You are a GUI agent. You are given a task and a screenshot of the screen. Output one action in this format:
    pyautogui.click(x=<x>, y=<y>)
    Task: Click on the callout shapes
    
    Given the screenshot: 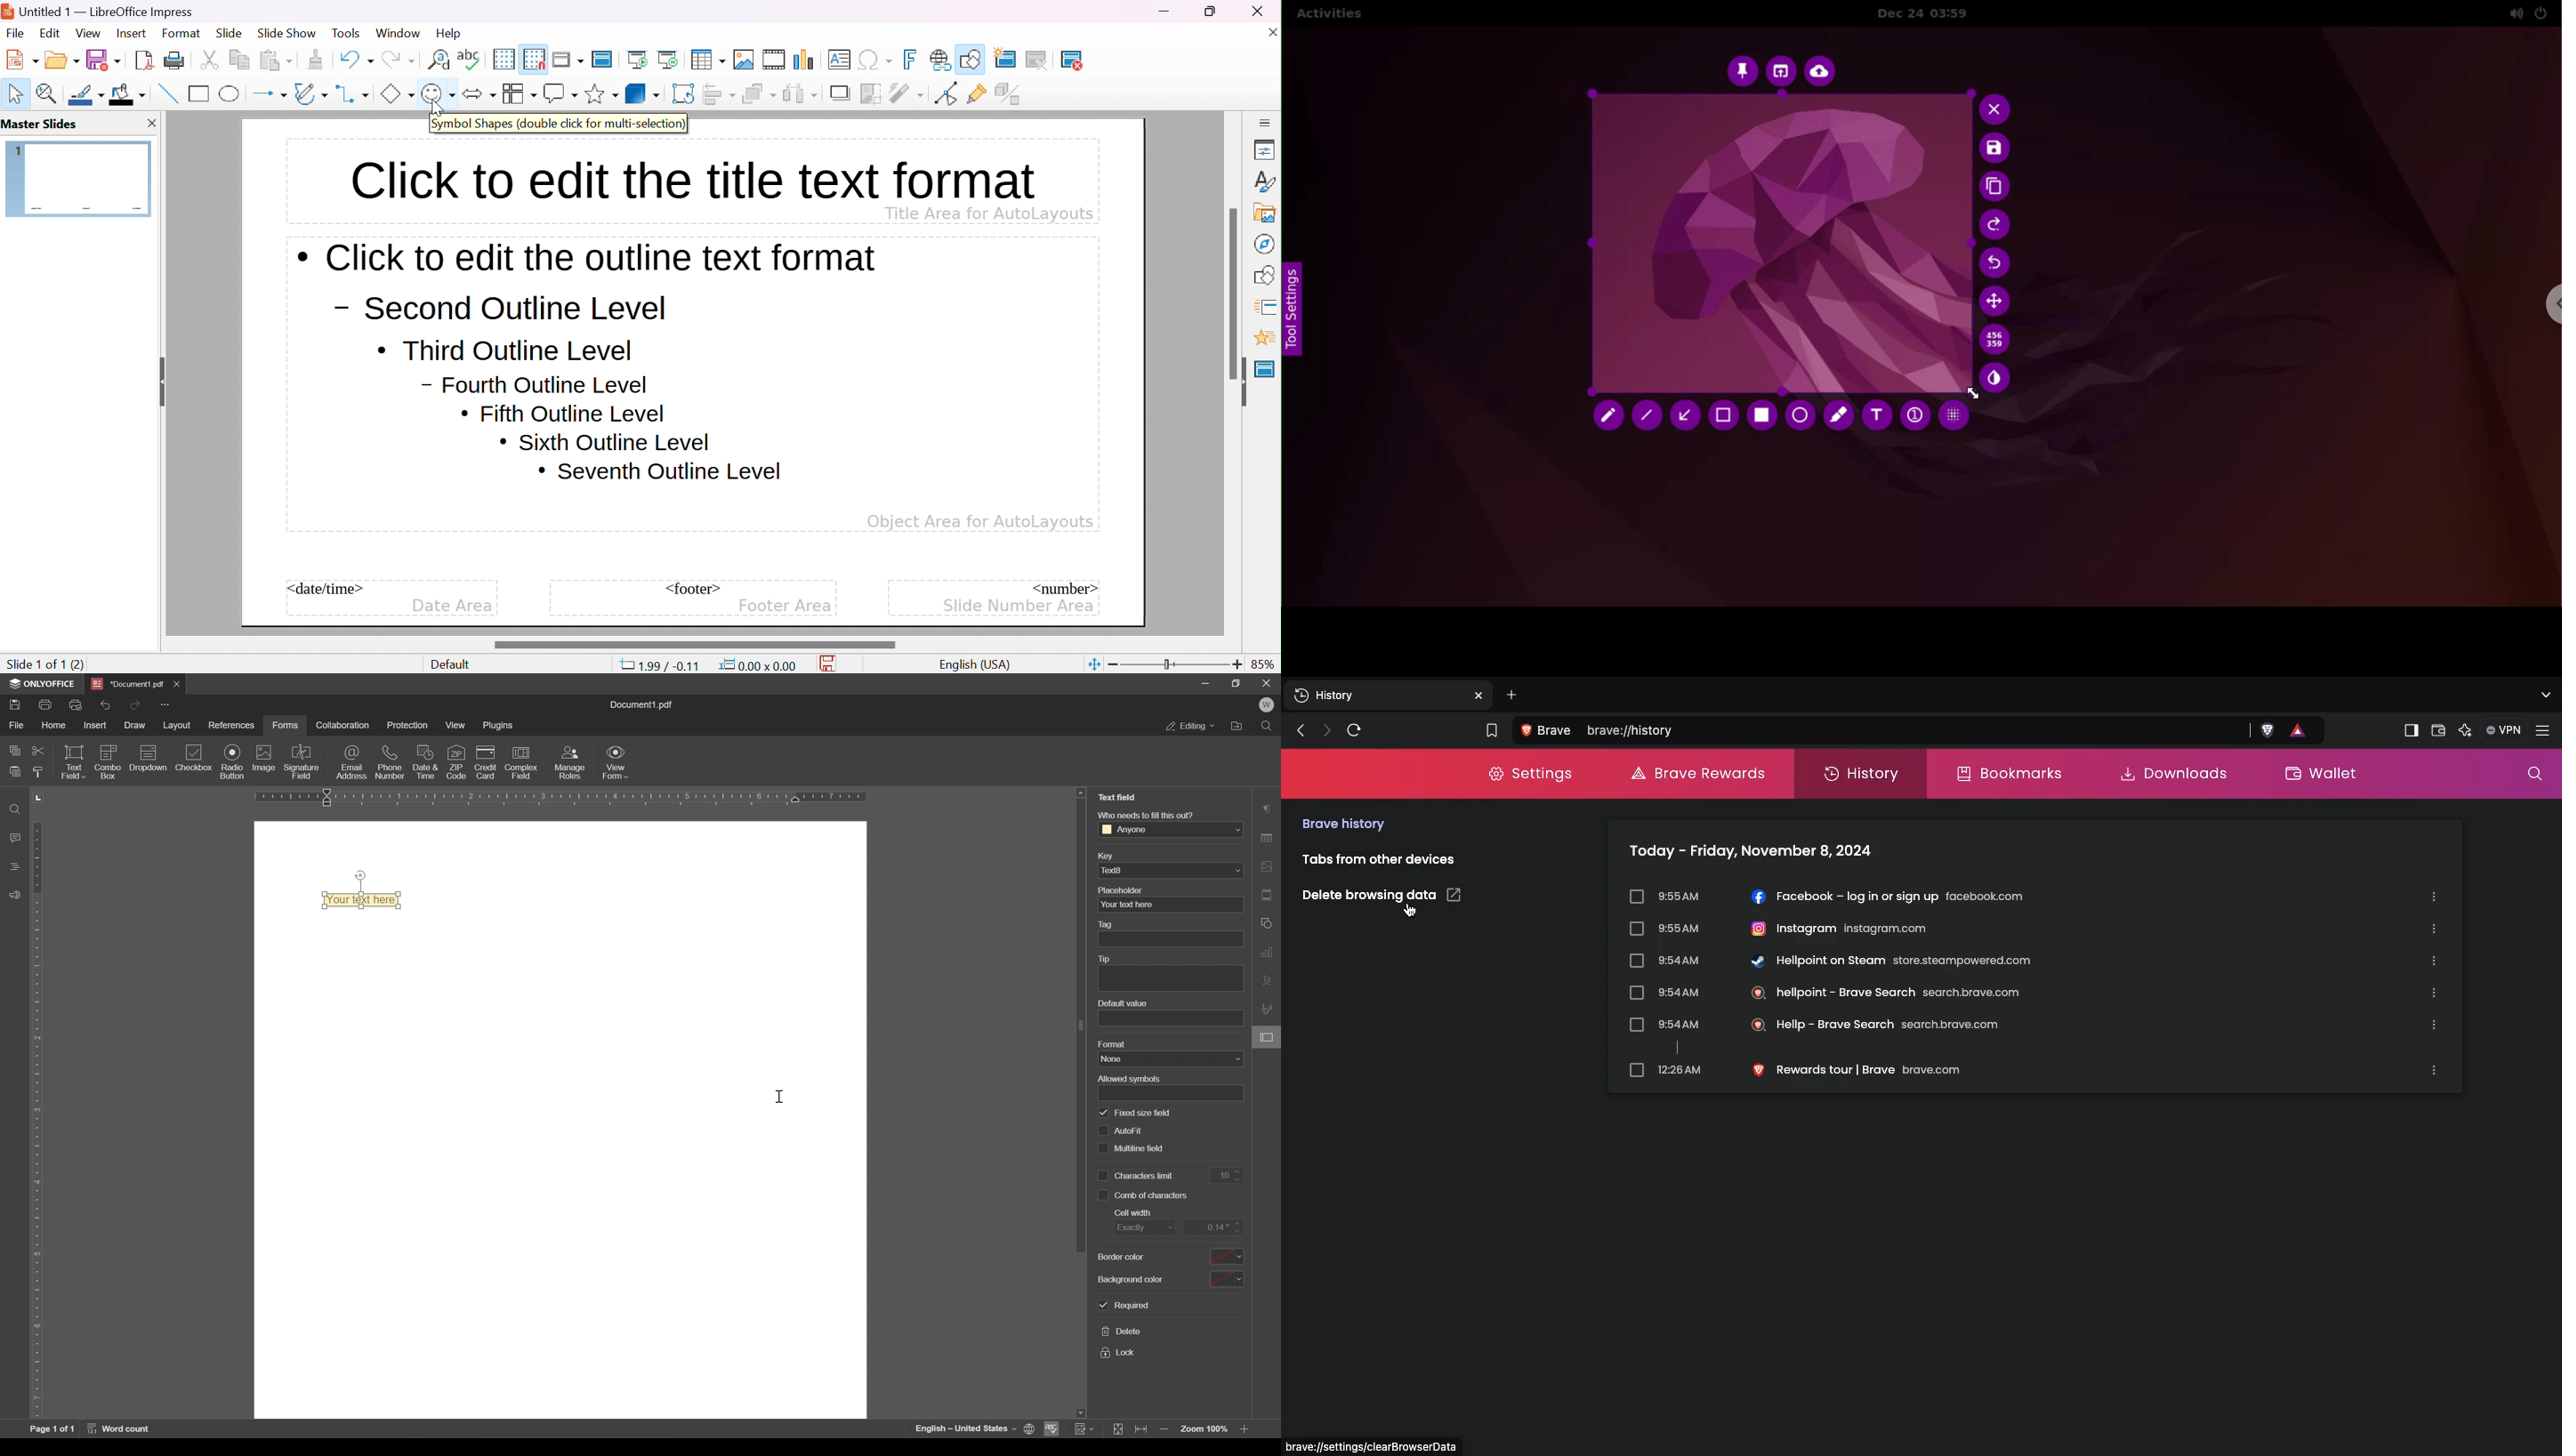 What is the action you would take?
    pyautogui.click(x=560, y=94)
    